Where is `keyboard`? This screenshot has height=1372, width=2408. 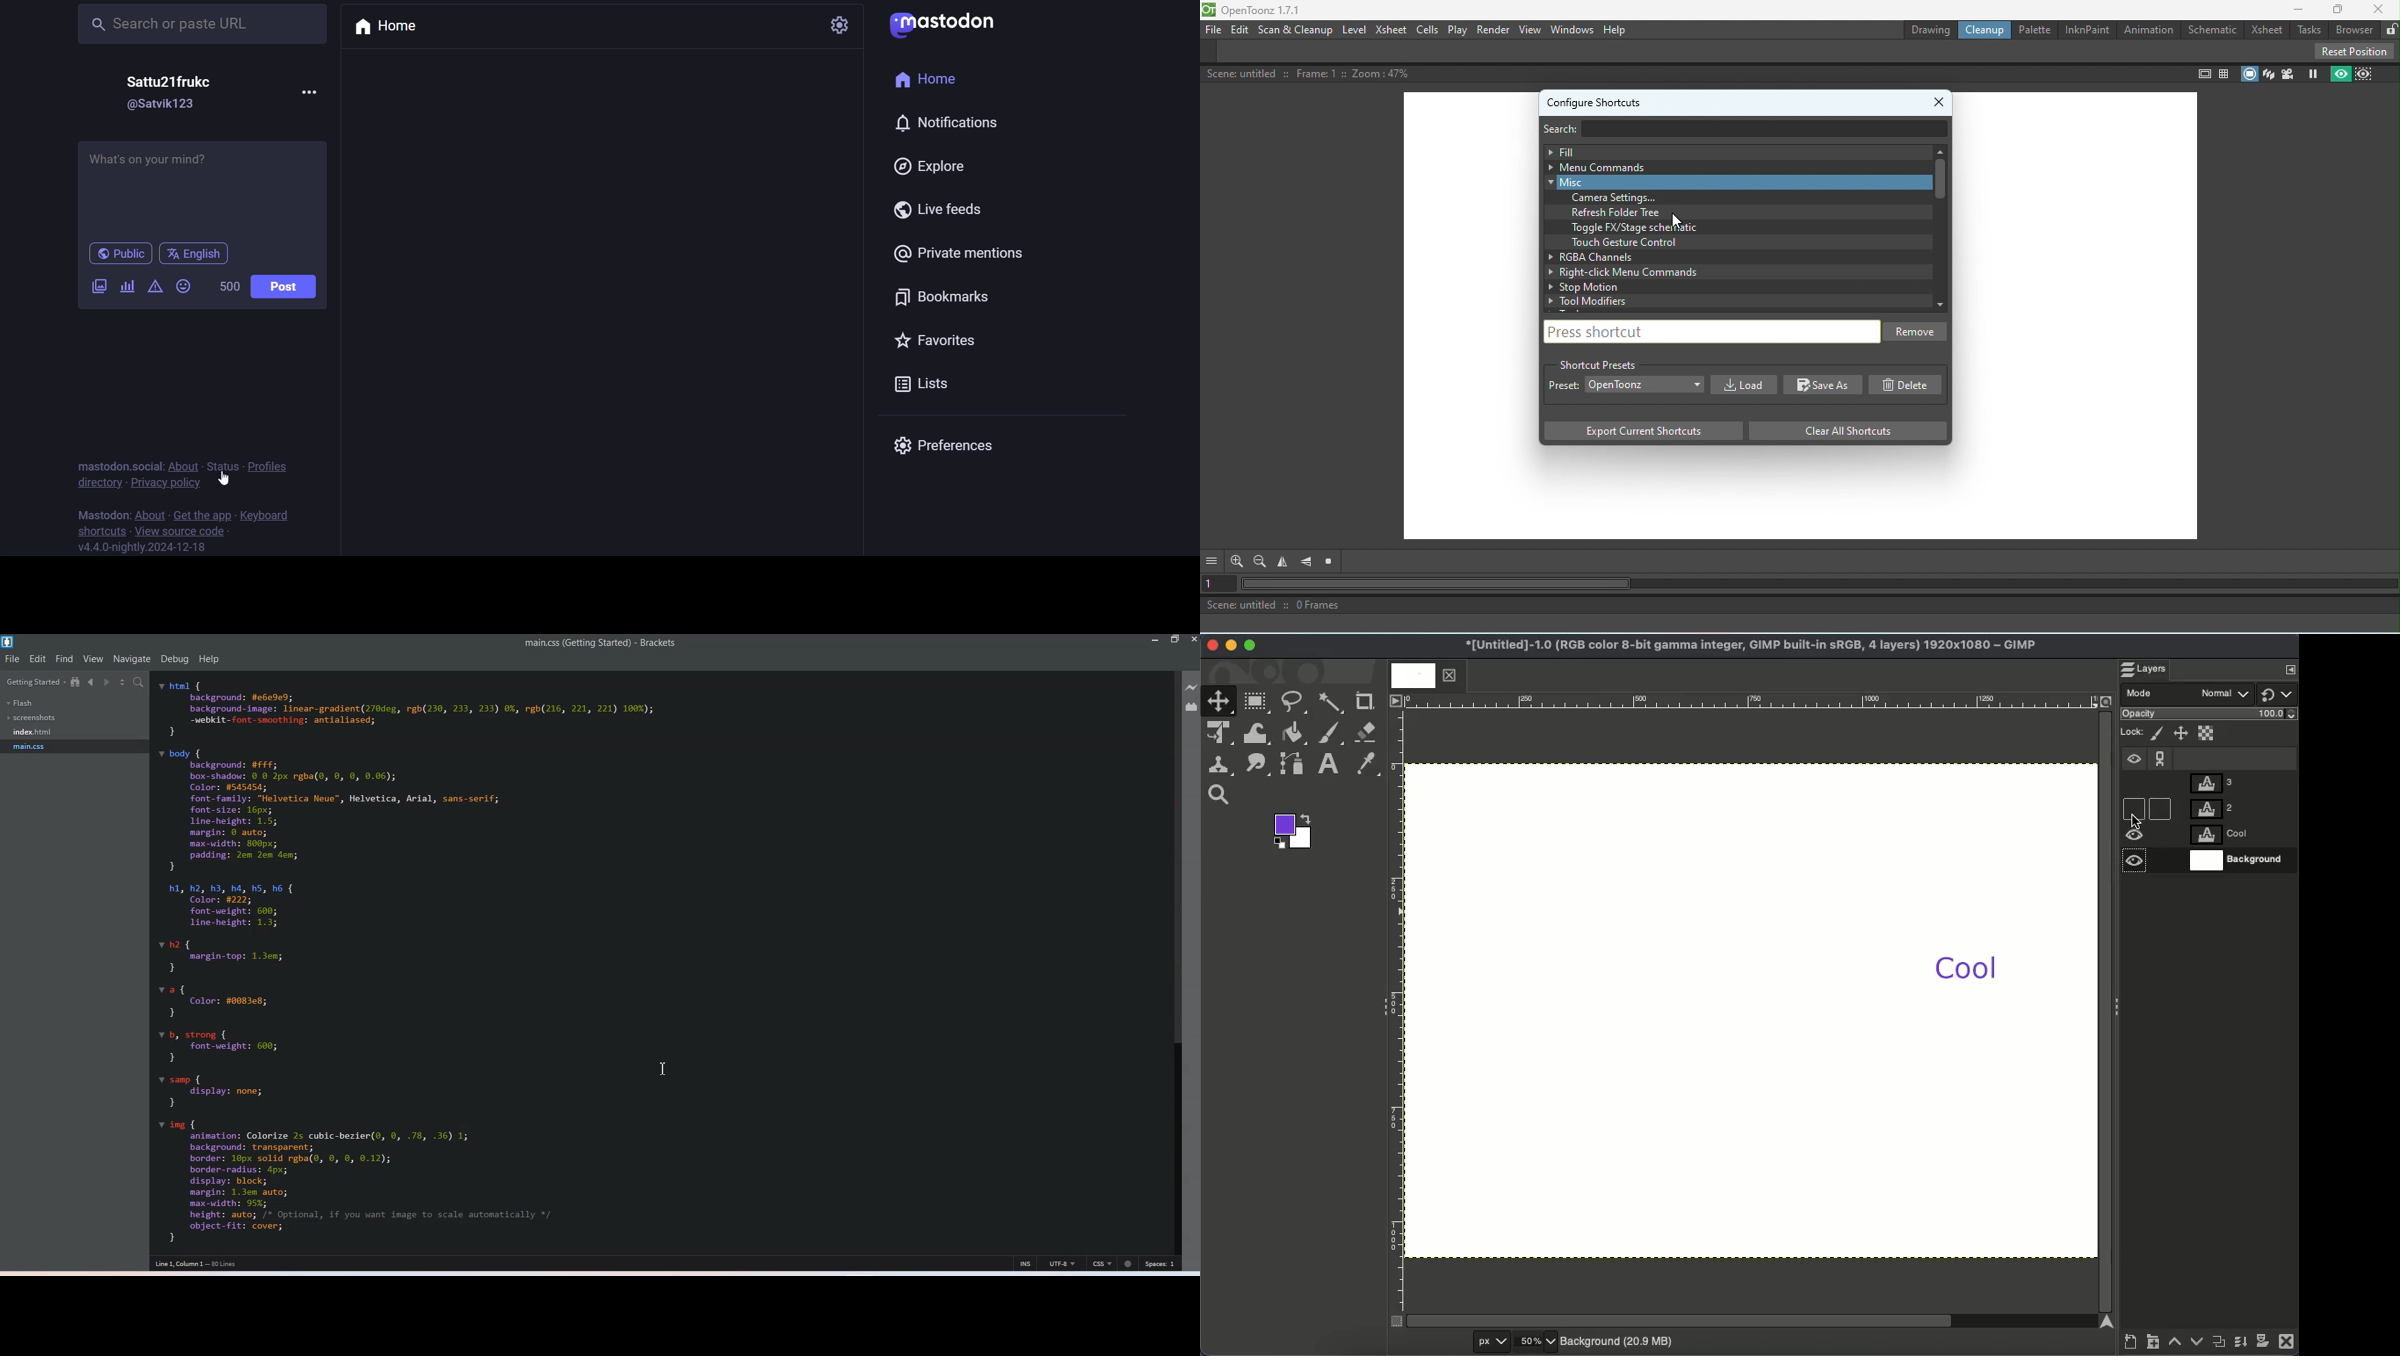
keyboard is located at coordinates (269, 516).